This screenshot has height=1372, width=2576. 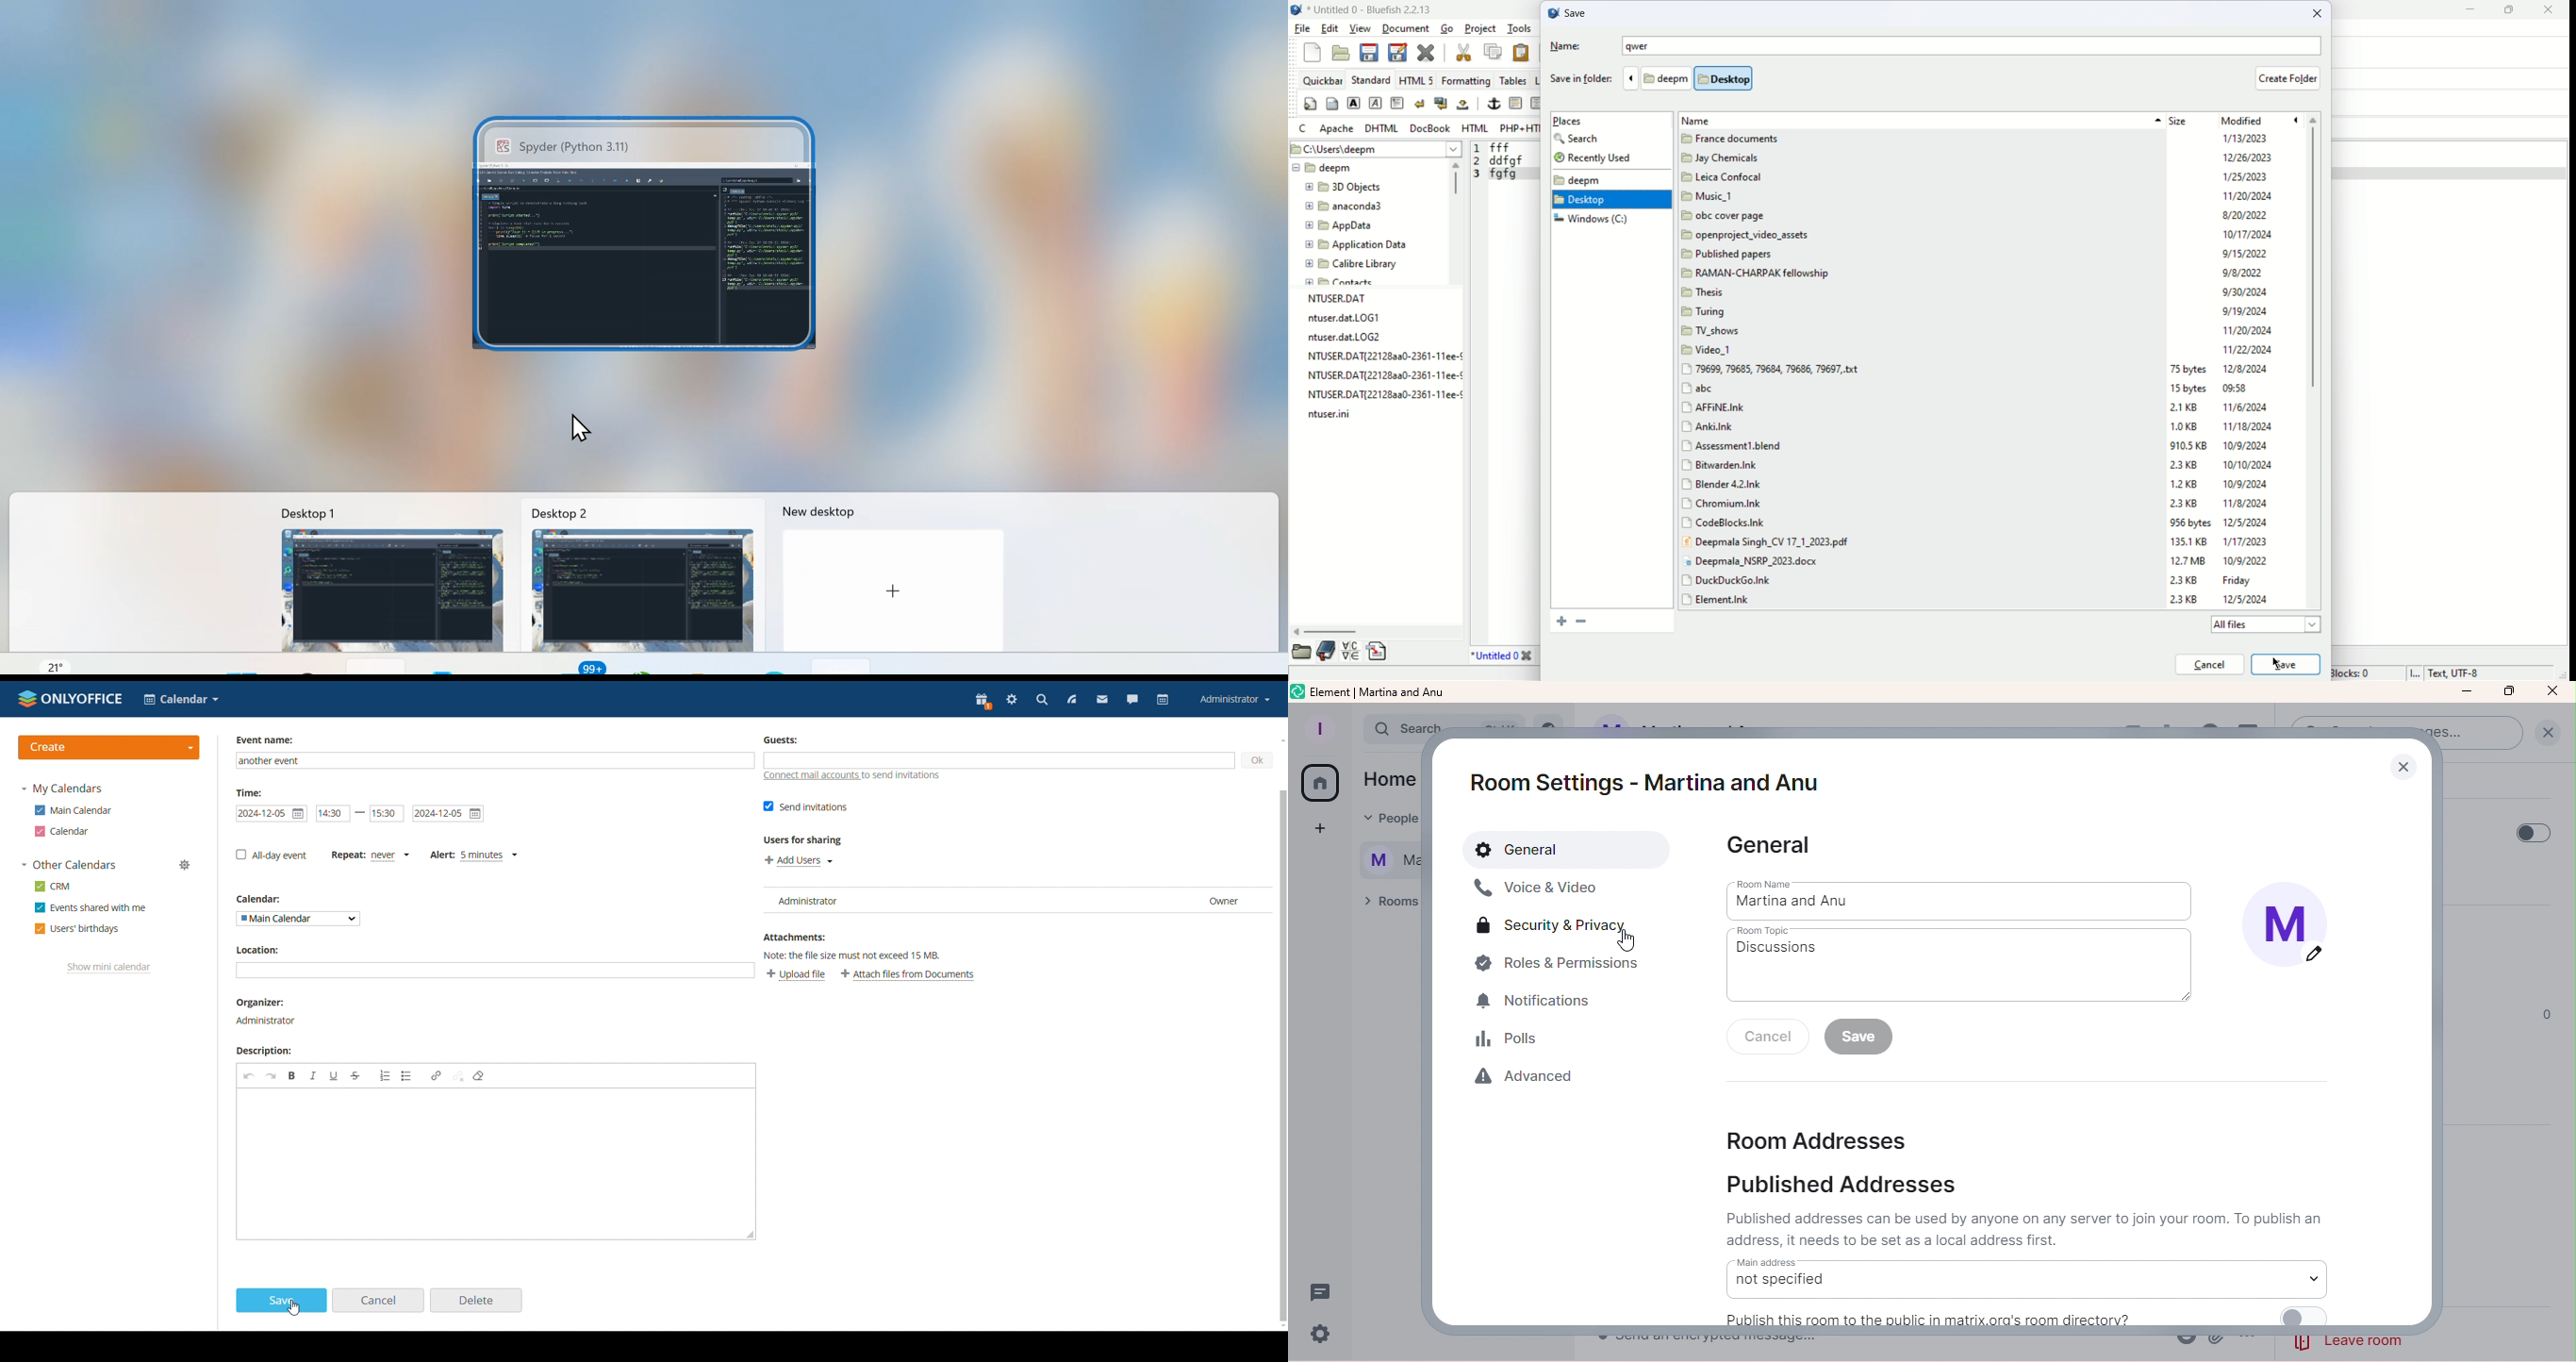 What do you see at coordinates (1937, 47) in the screenshot?
I see `name: qwer` at bounding box center [1937, 47].